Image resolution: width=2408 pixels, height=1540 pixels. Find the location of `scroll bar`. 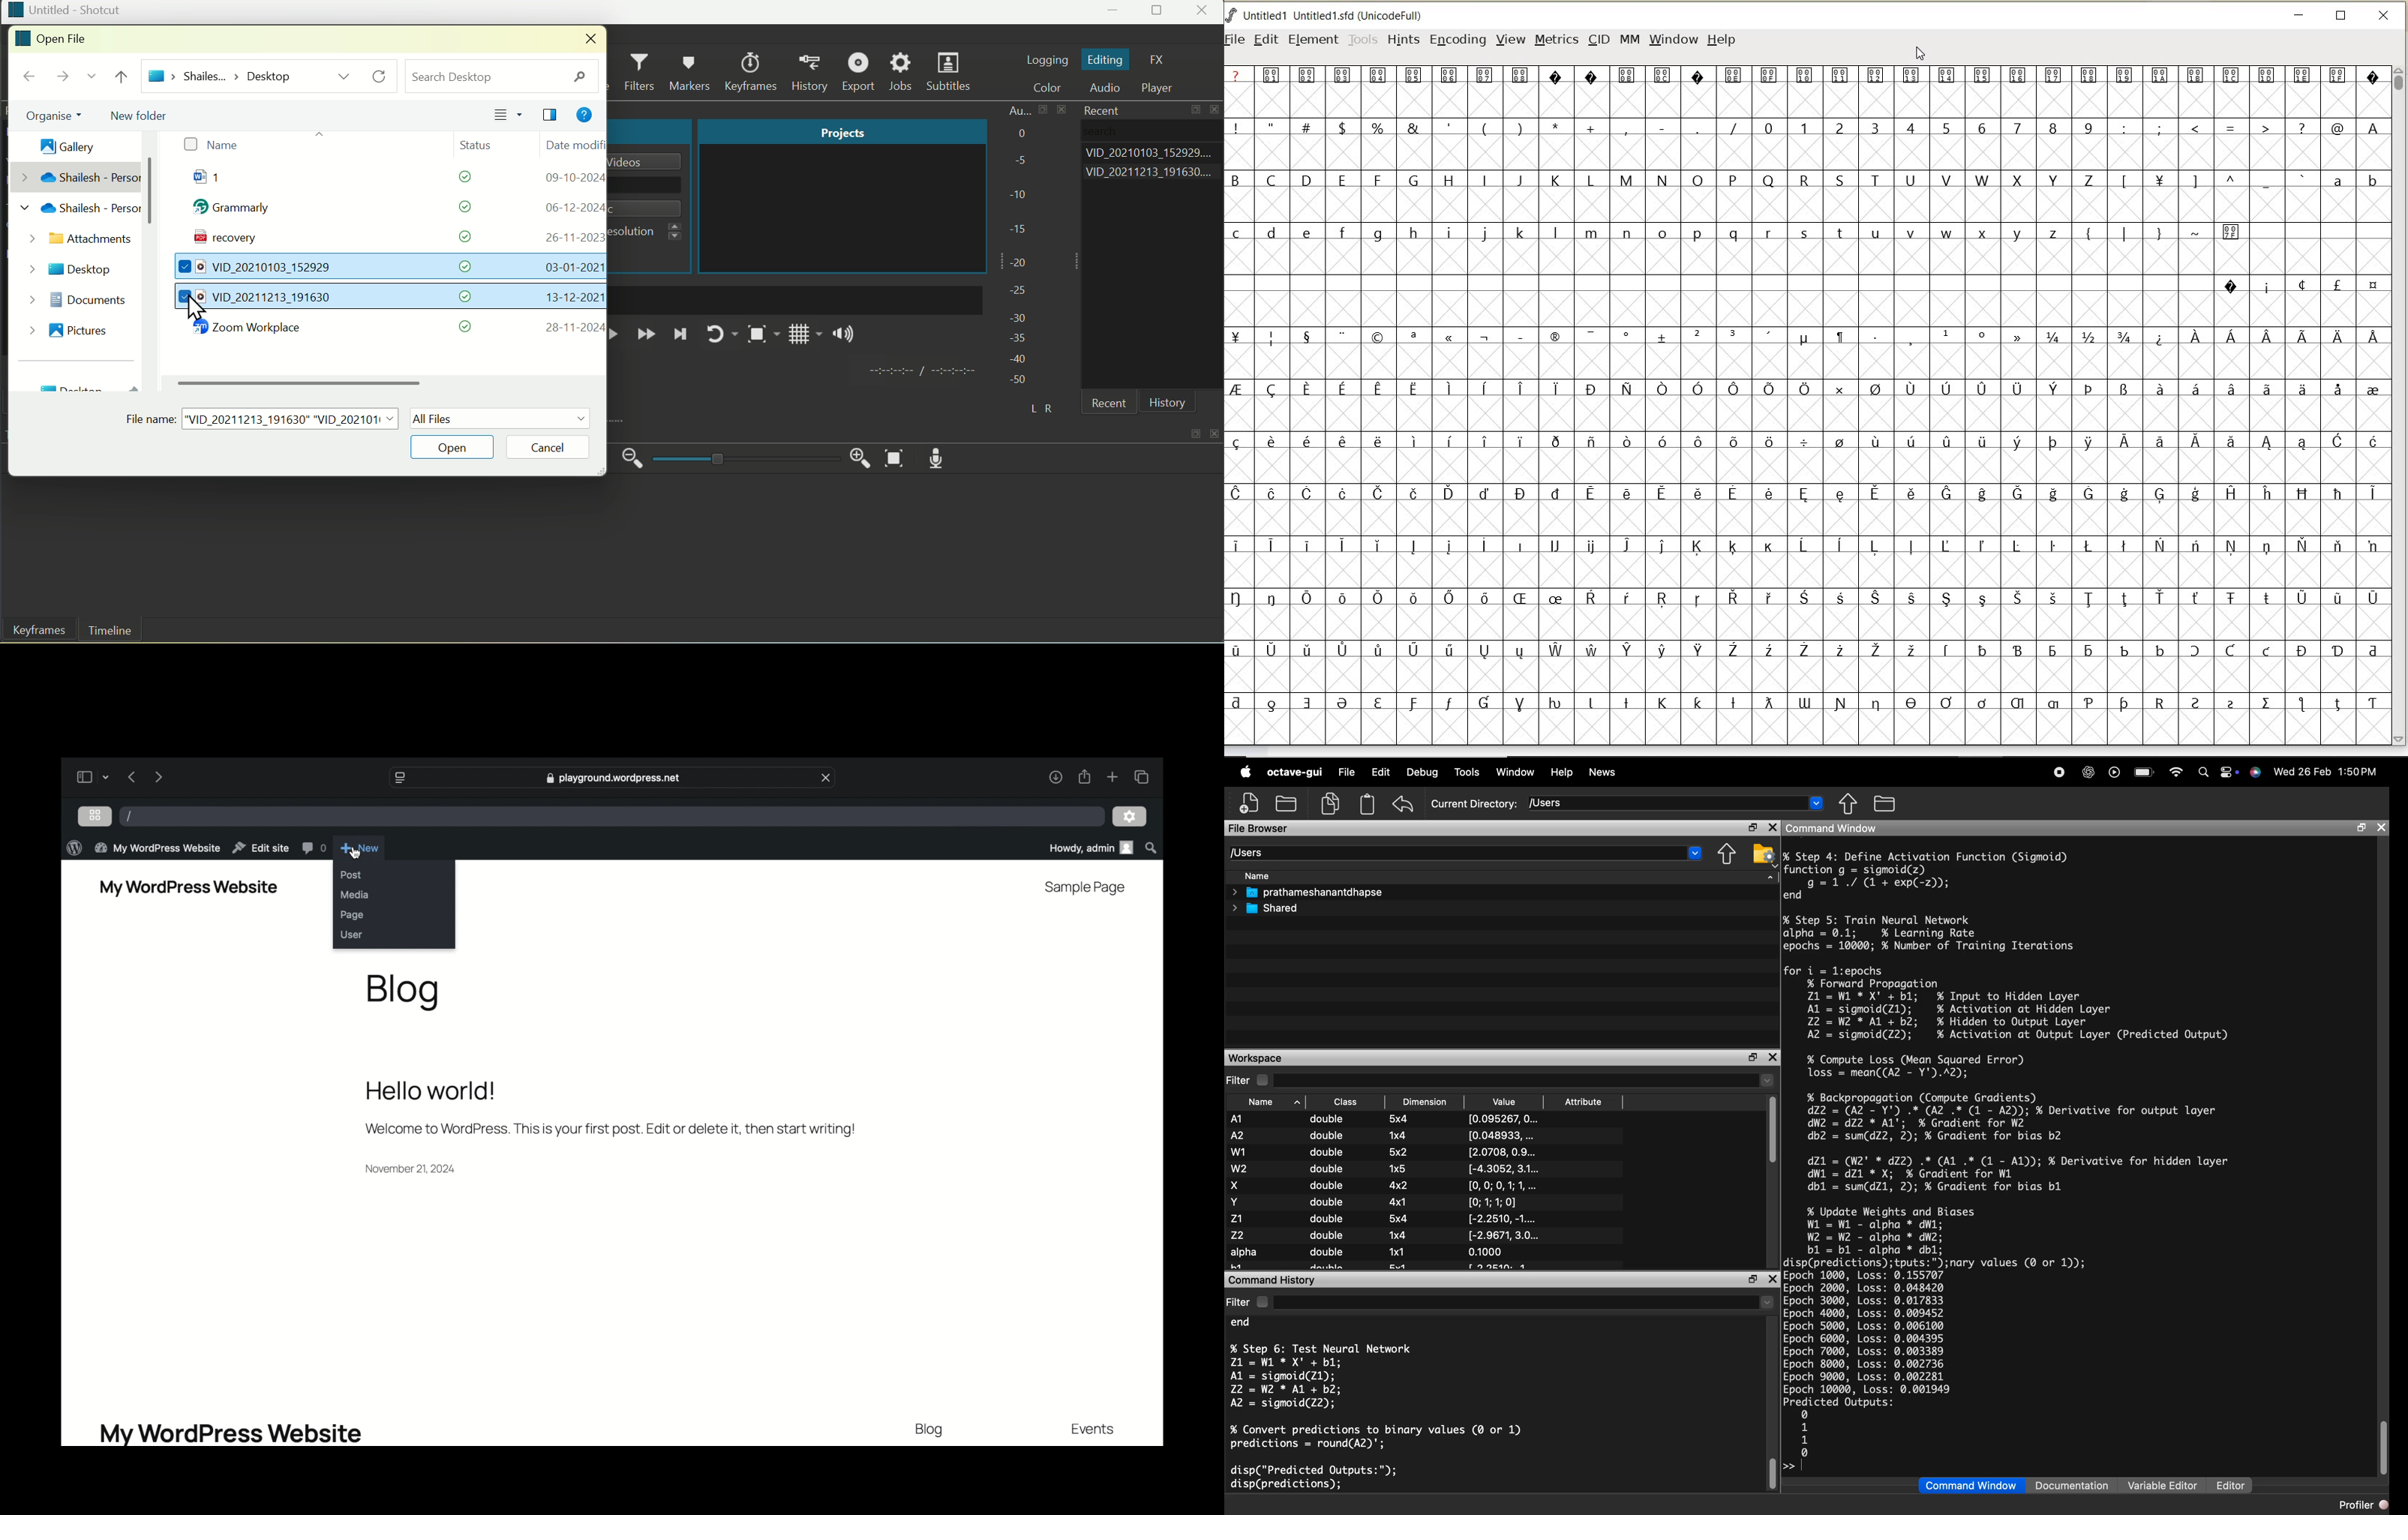

scroll bar is located at coordinates (1773, 1132).